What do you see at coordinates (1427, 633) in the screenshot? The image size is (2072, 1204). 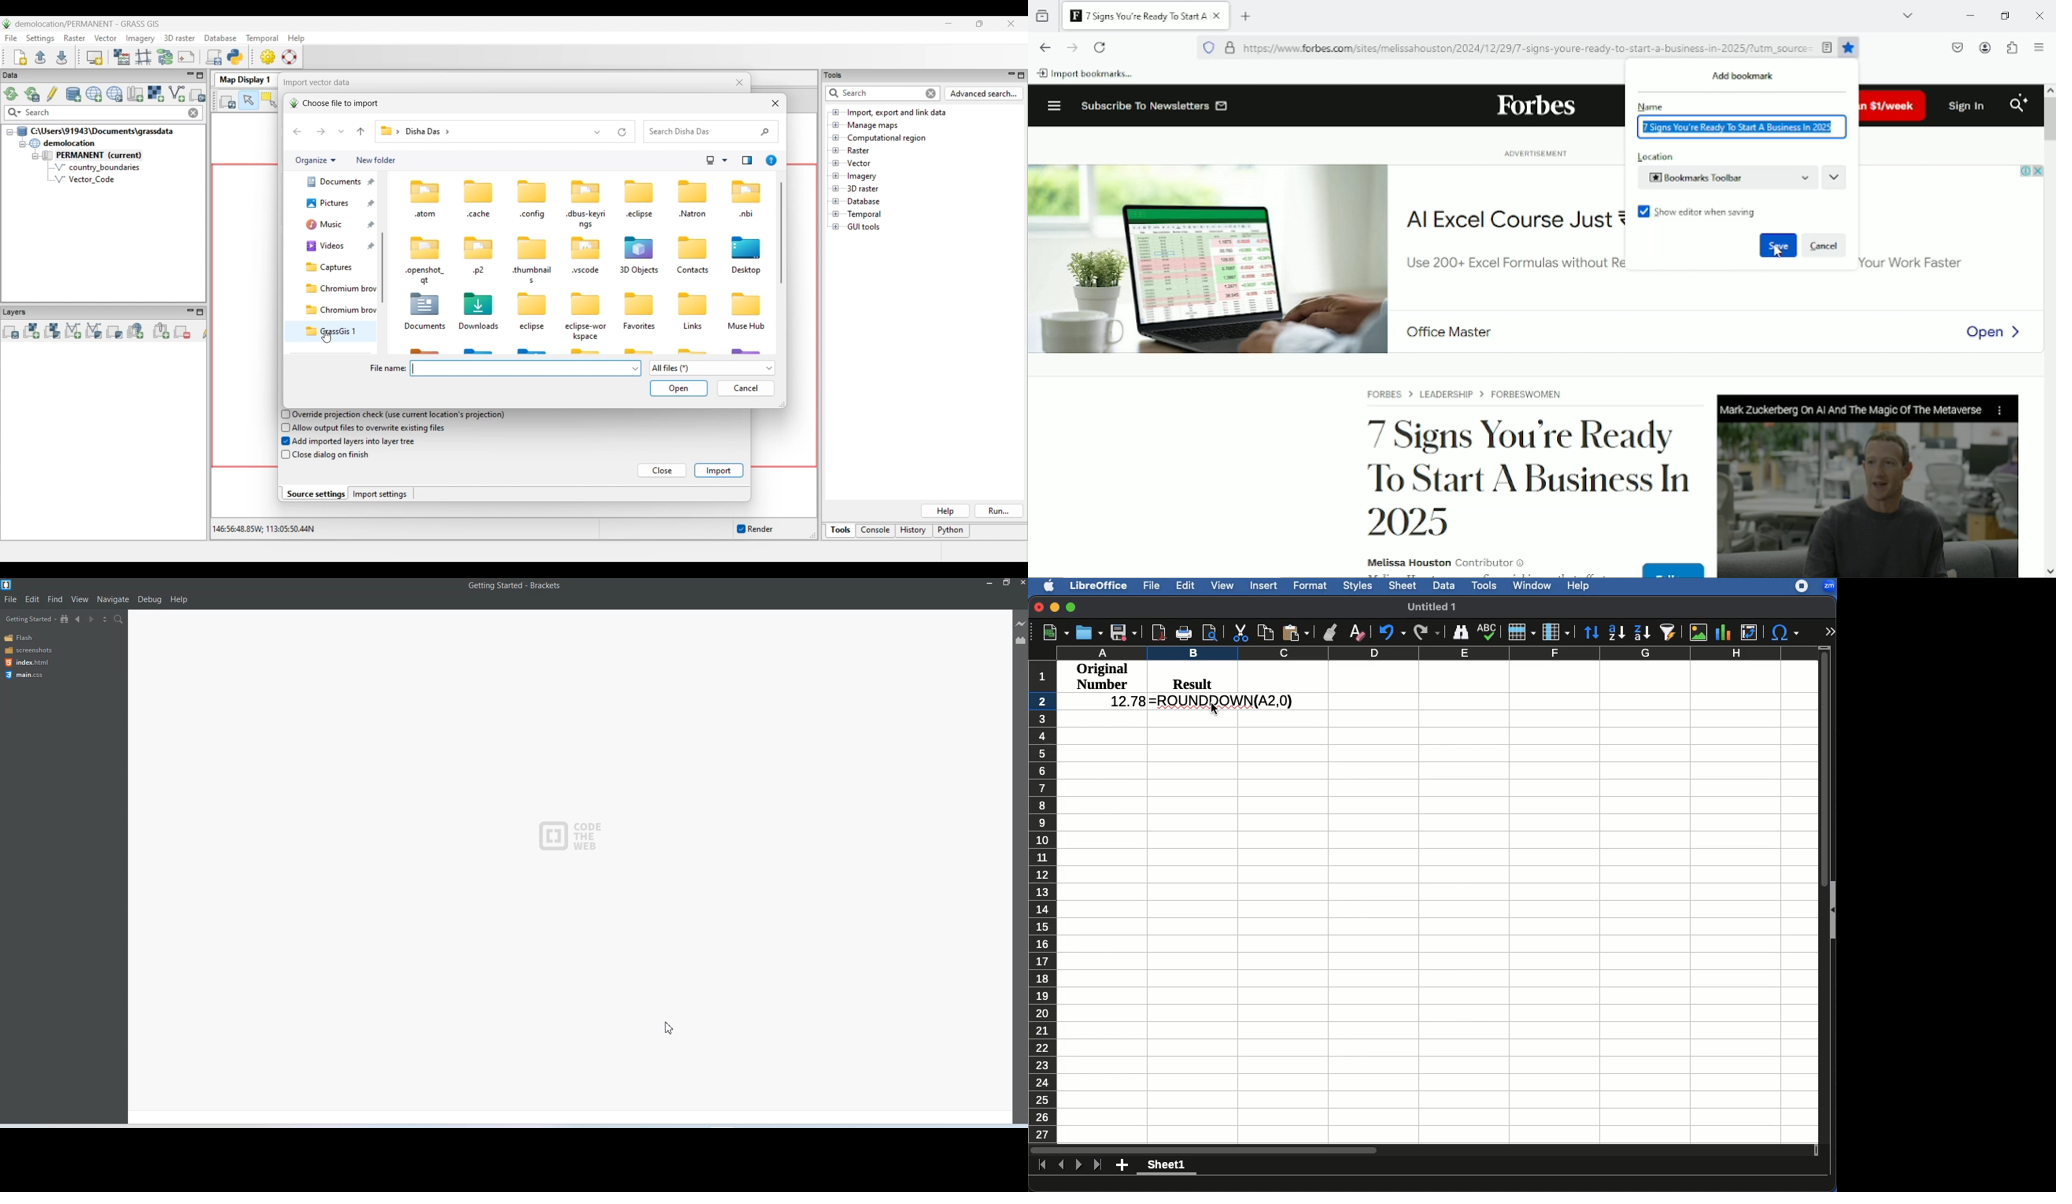 I see `Redo` at bounding box center [1427, 633].